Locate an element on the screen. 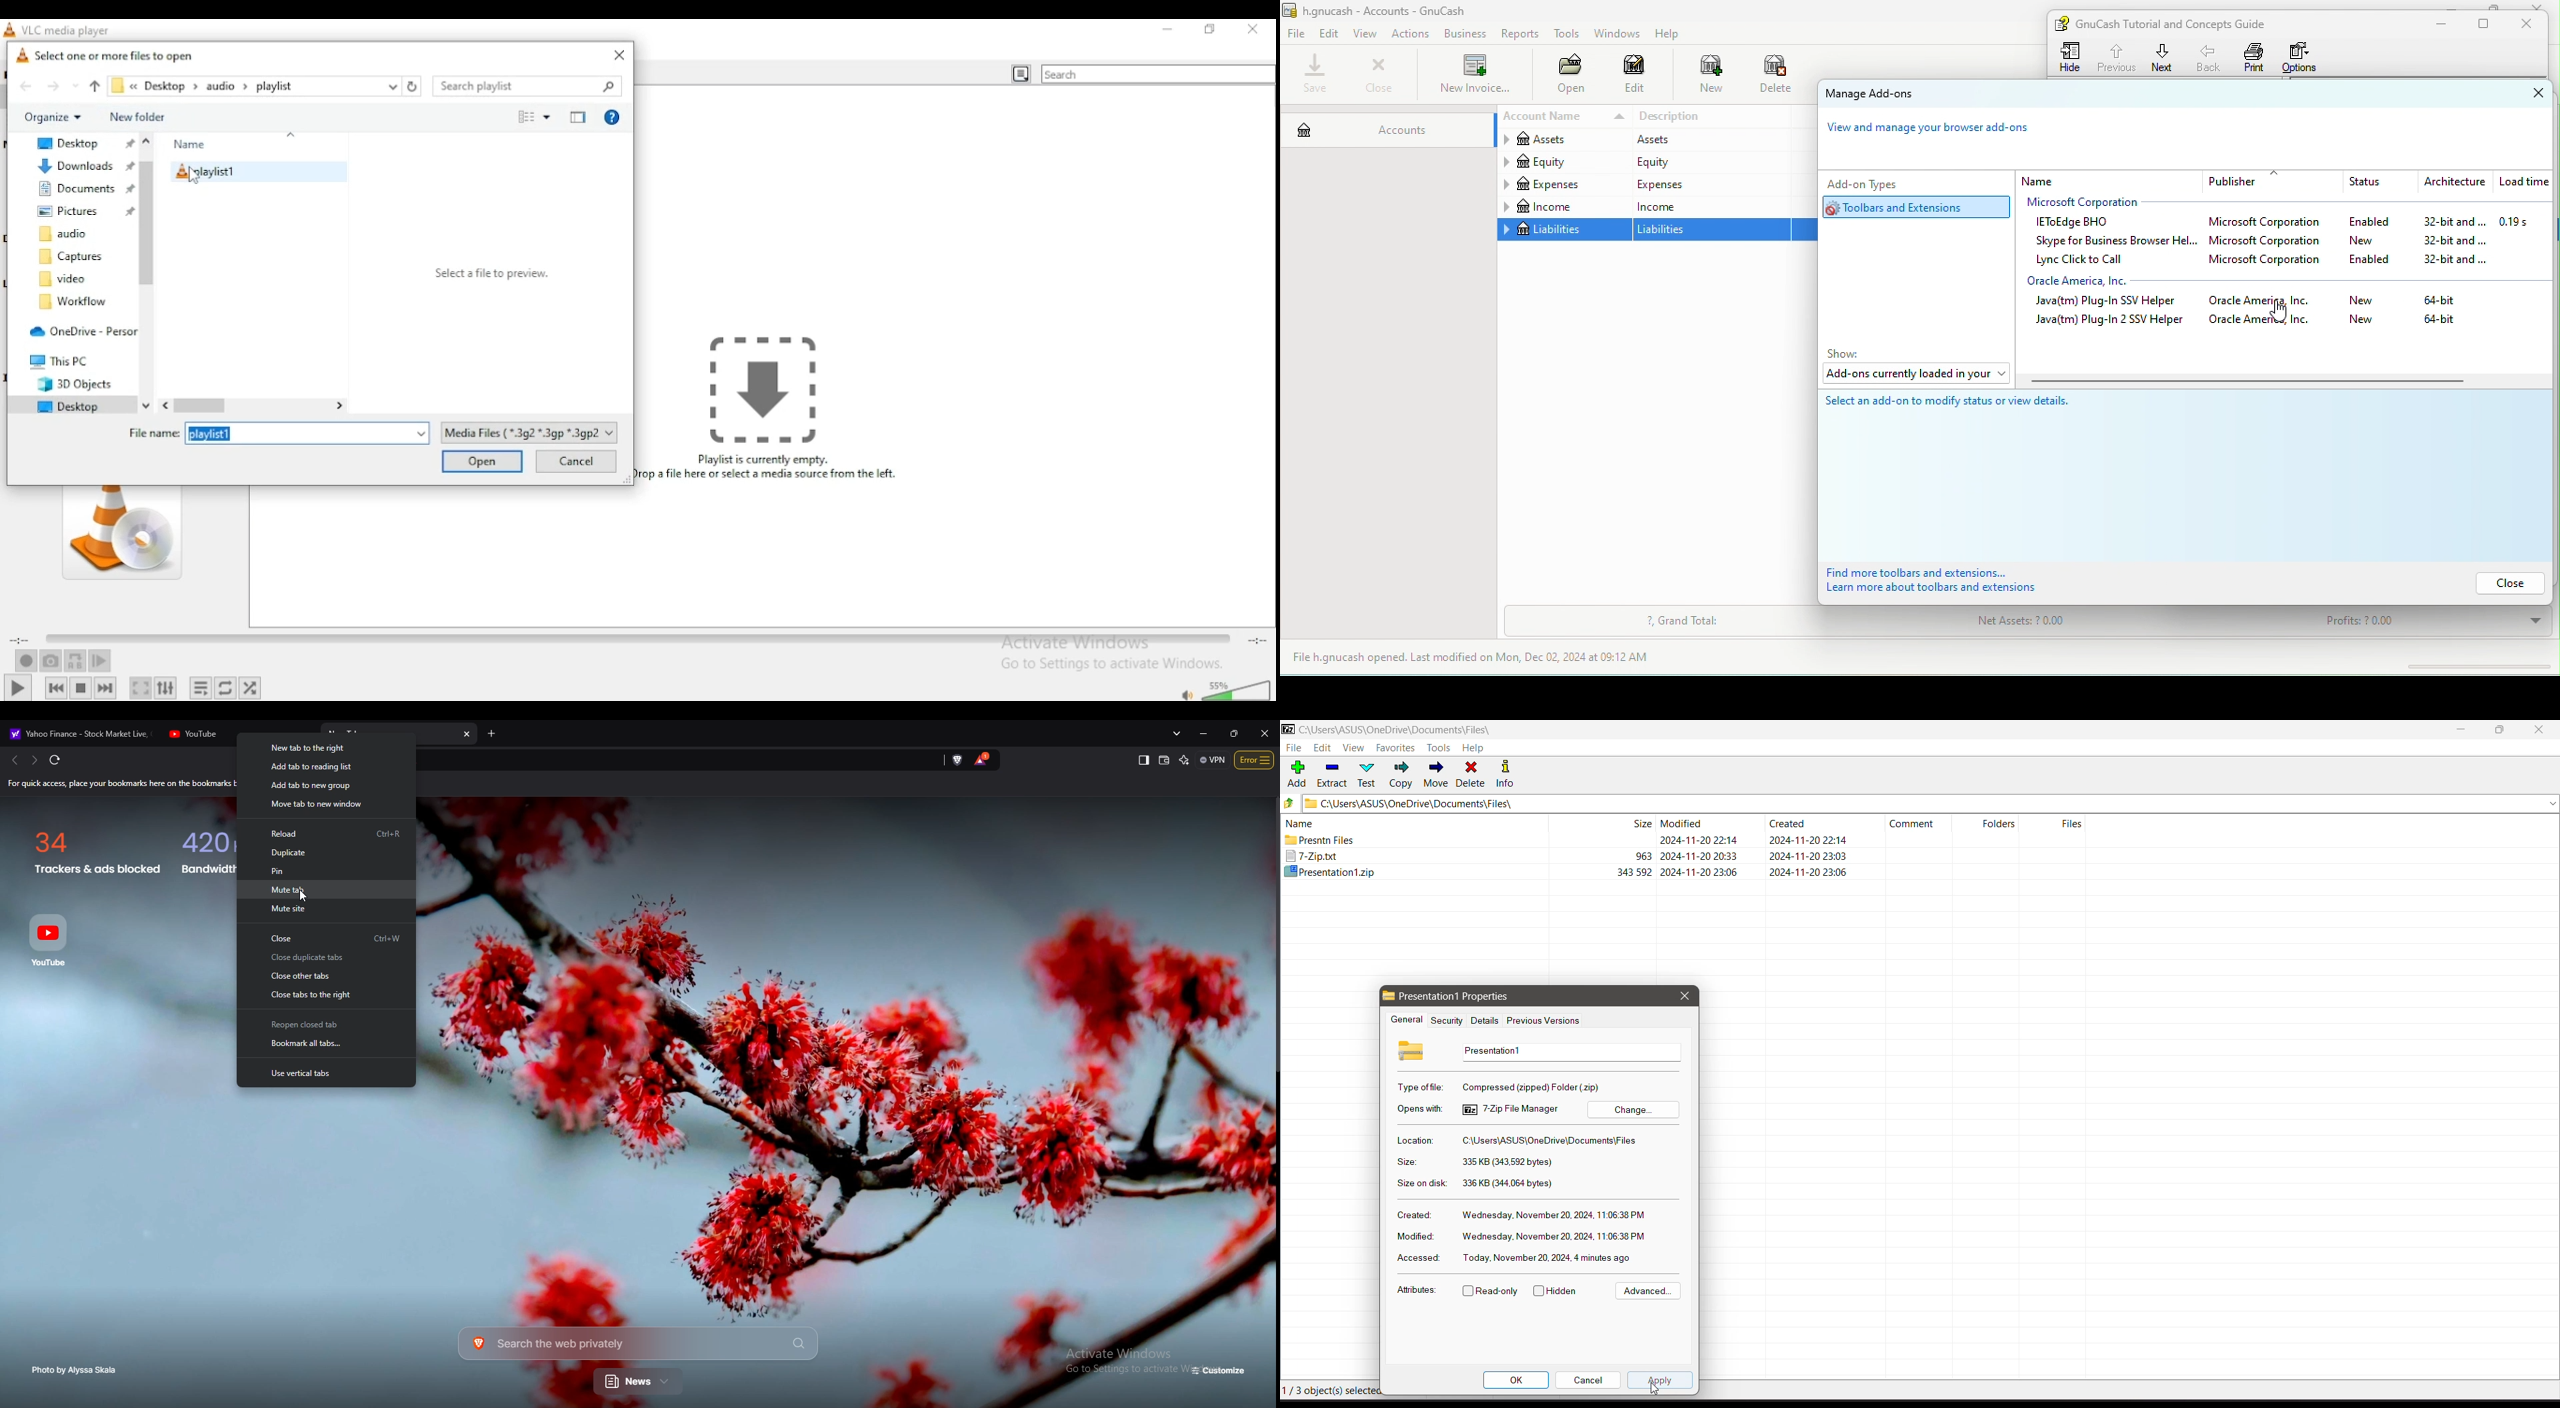 The image size is (2576, 1428). new is located at coordinates (2375, 240).